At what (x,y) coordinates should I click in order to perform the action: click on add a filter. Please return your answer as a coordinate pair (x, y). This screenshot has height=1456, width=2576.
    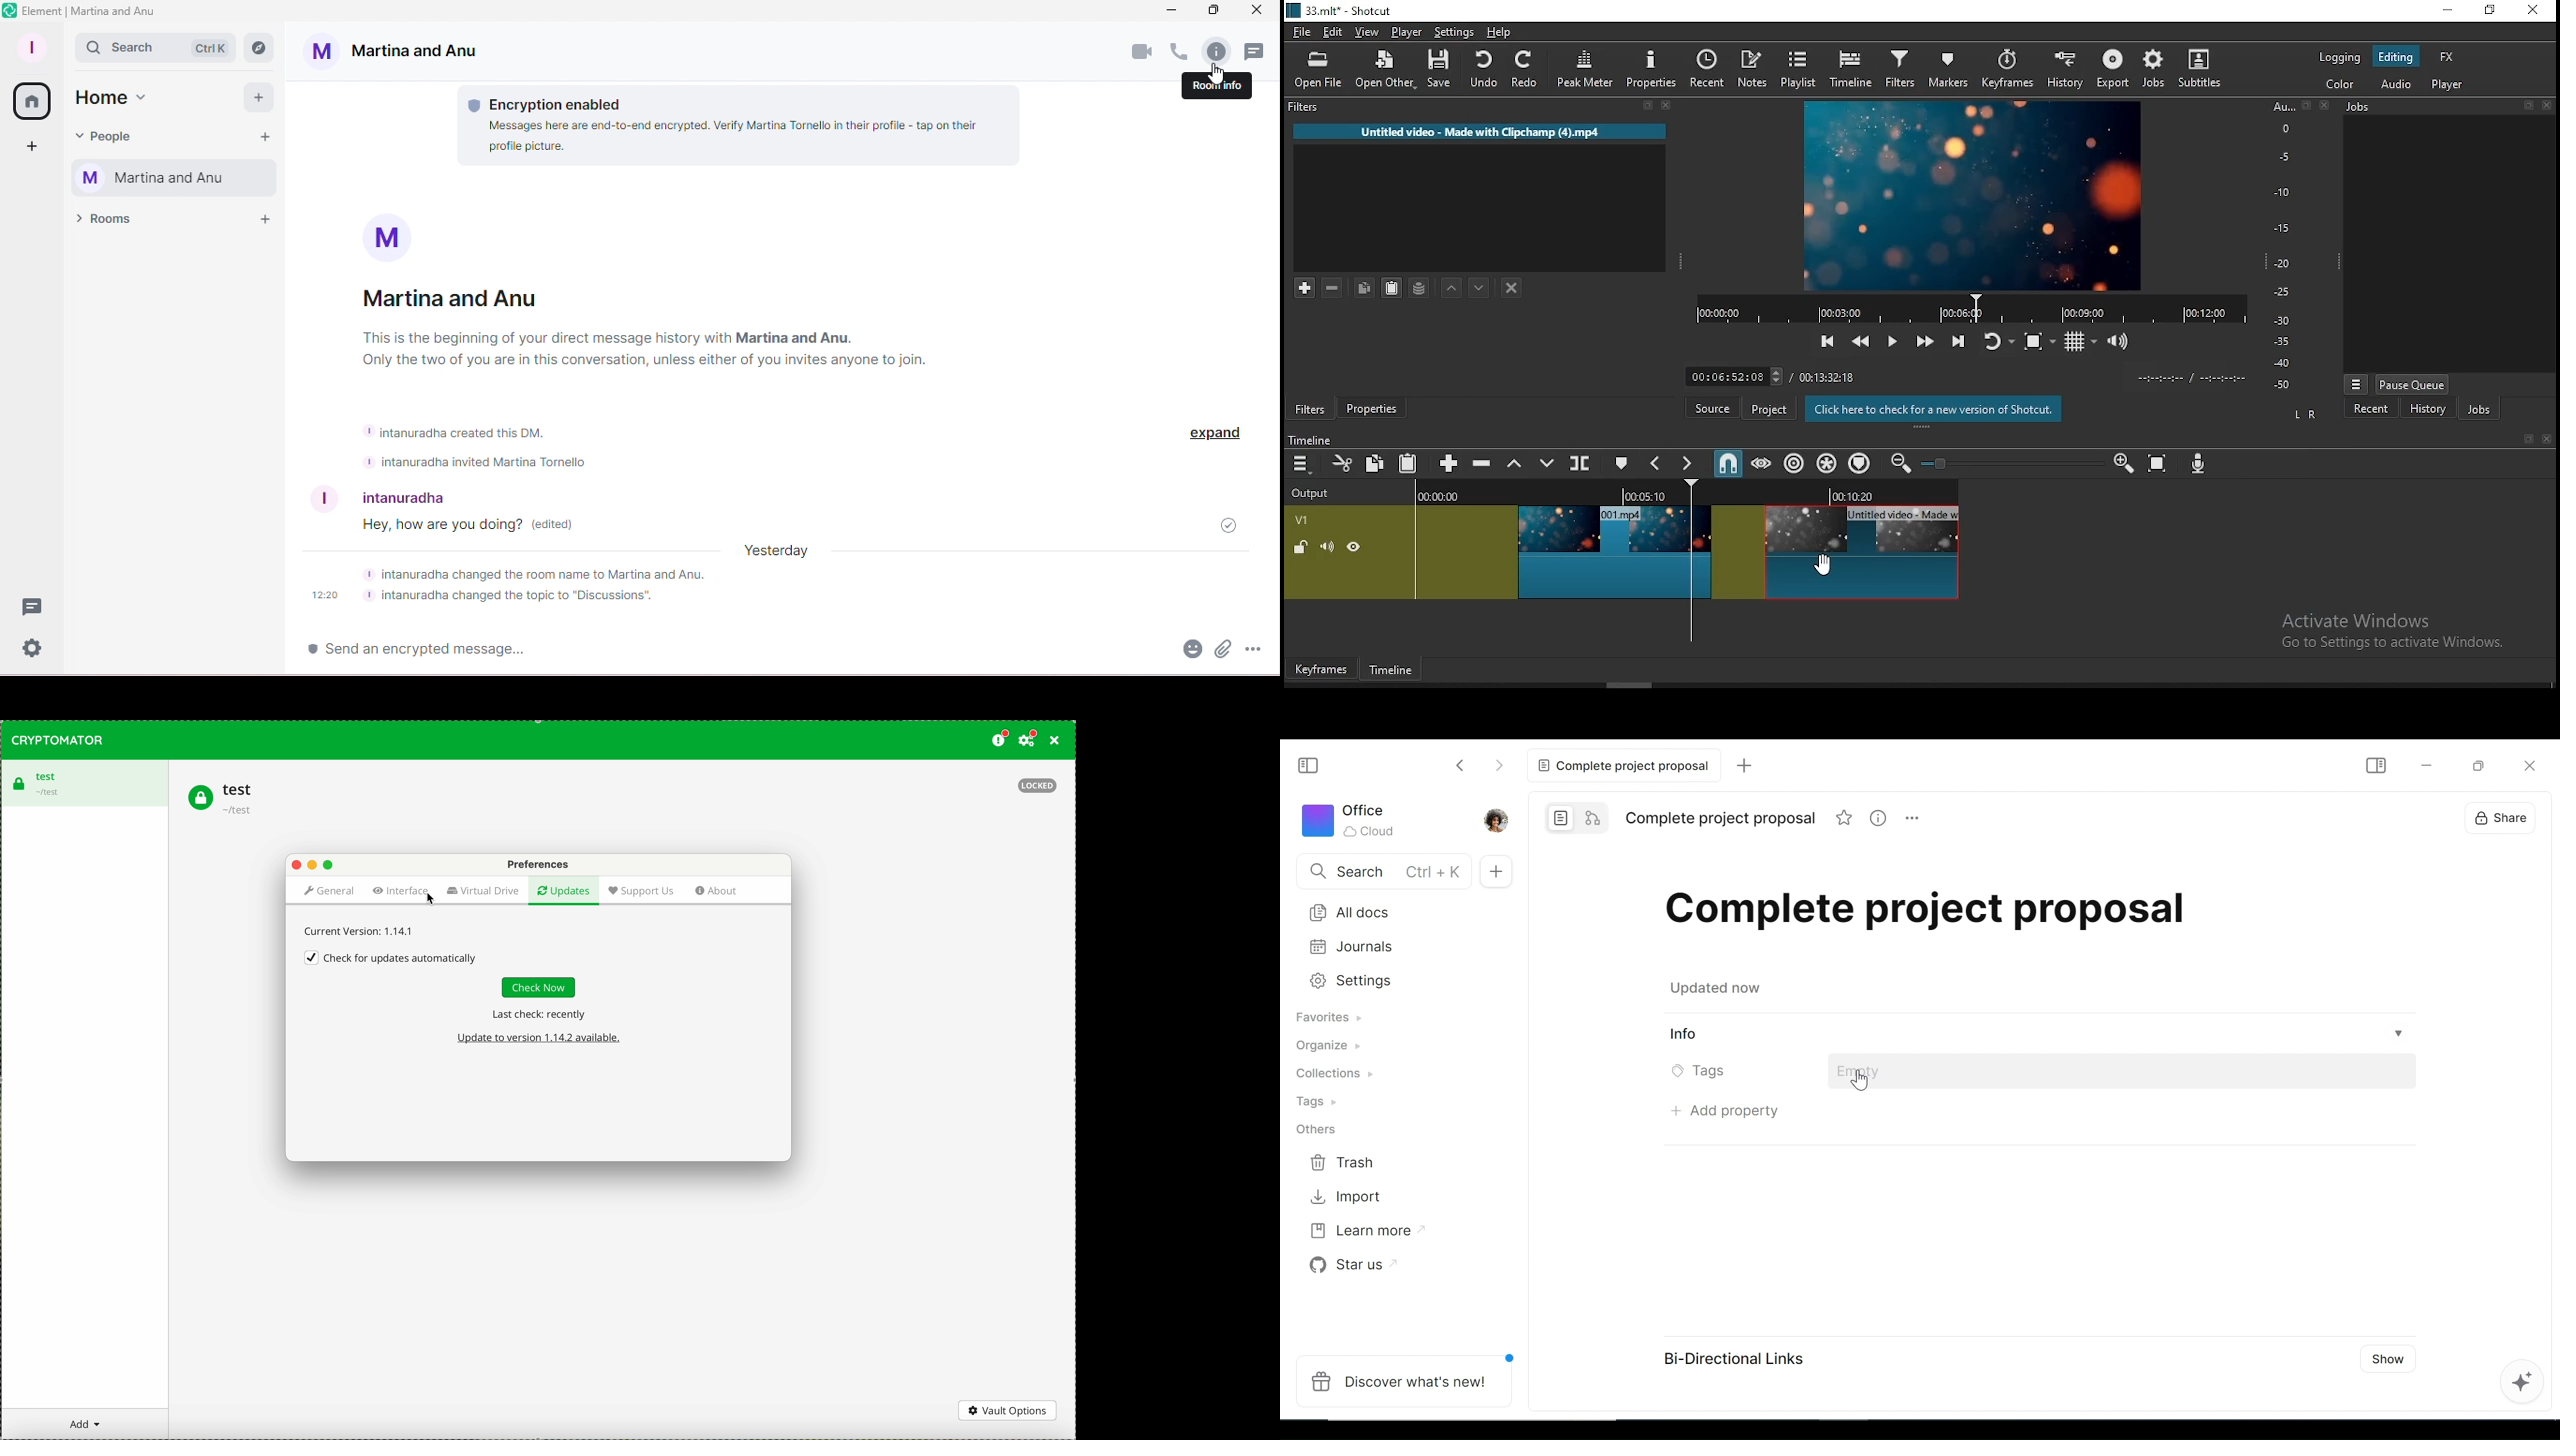
    Looking at the image, I should click on (1301, 288).